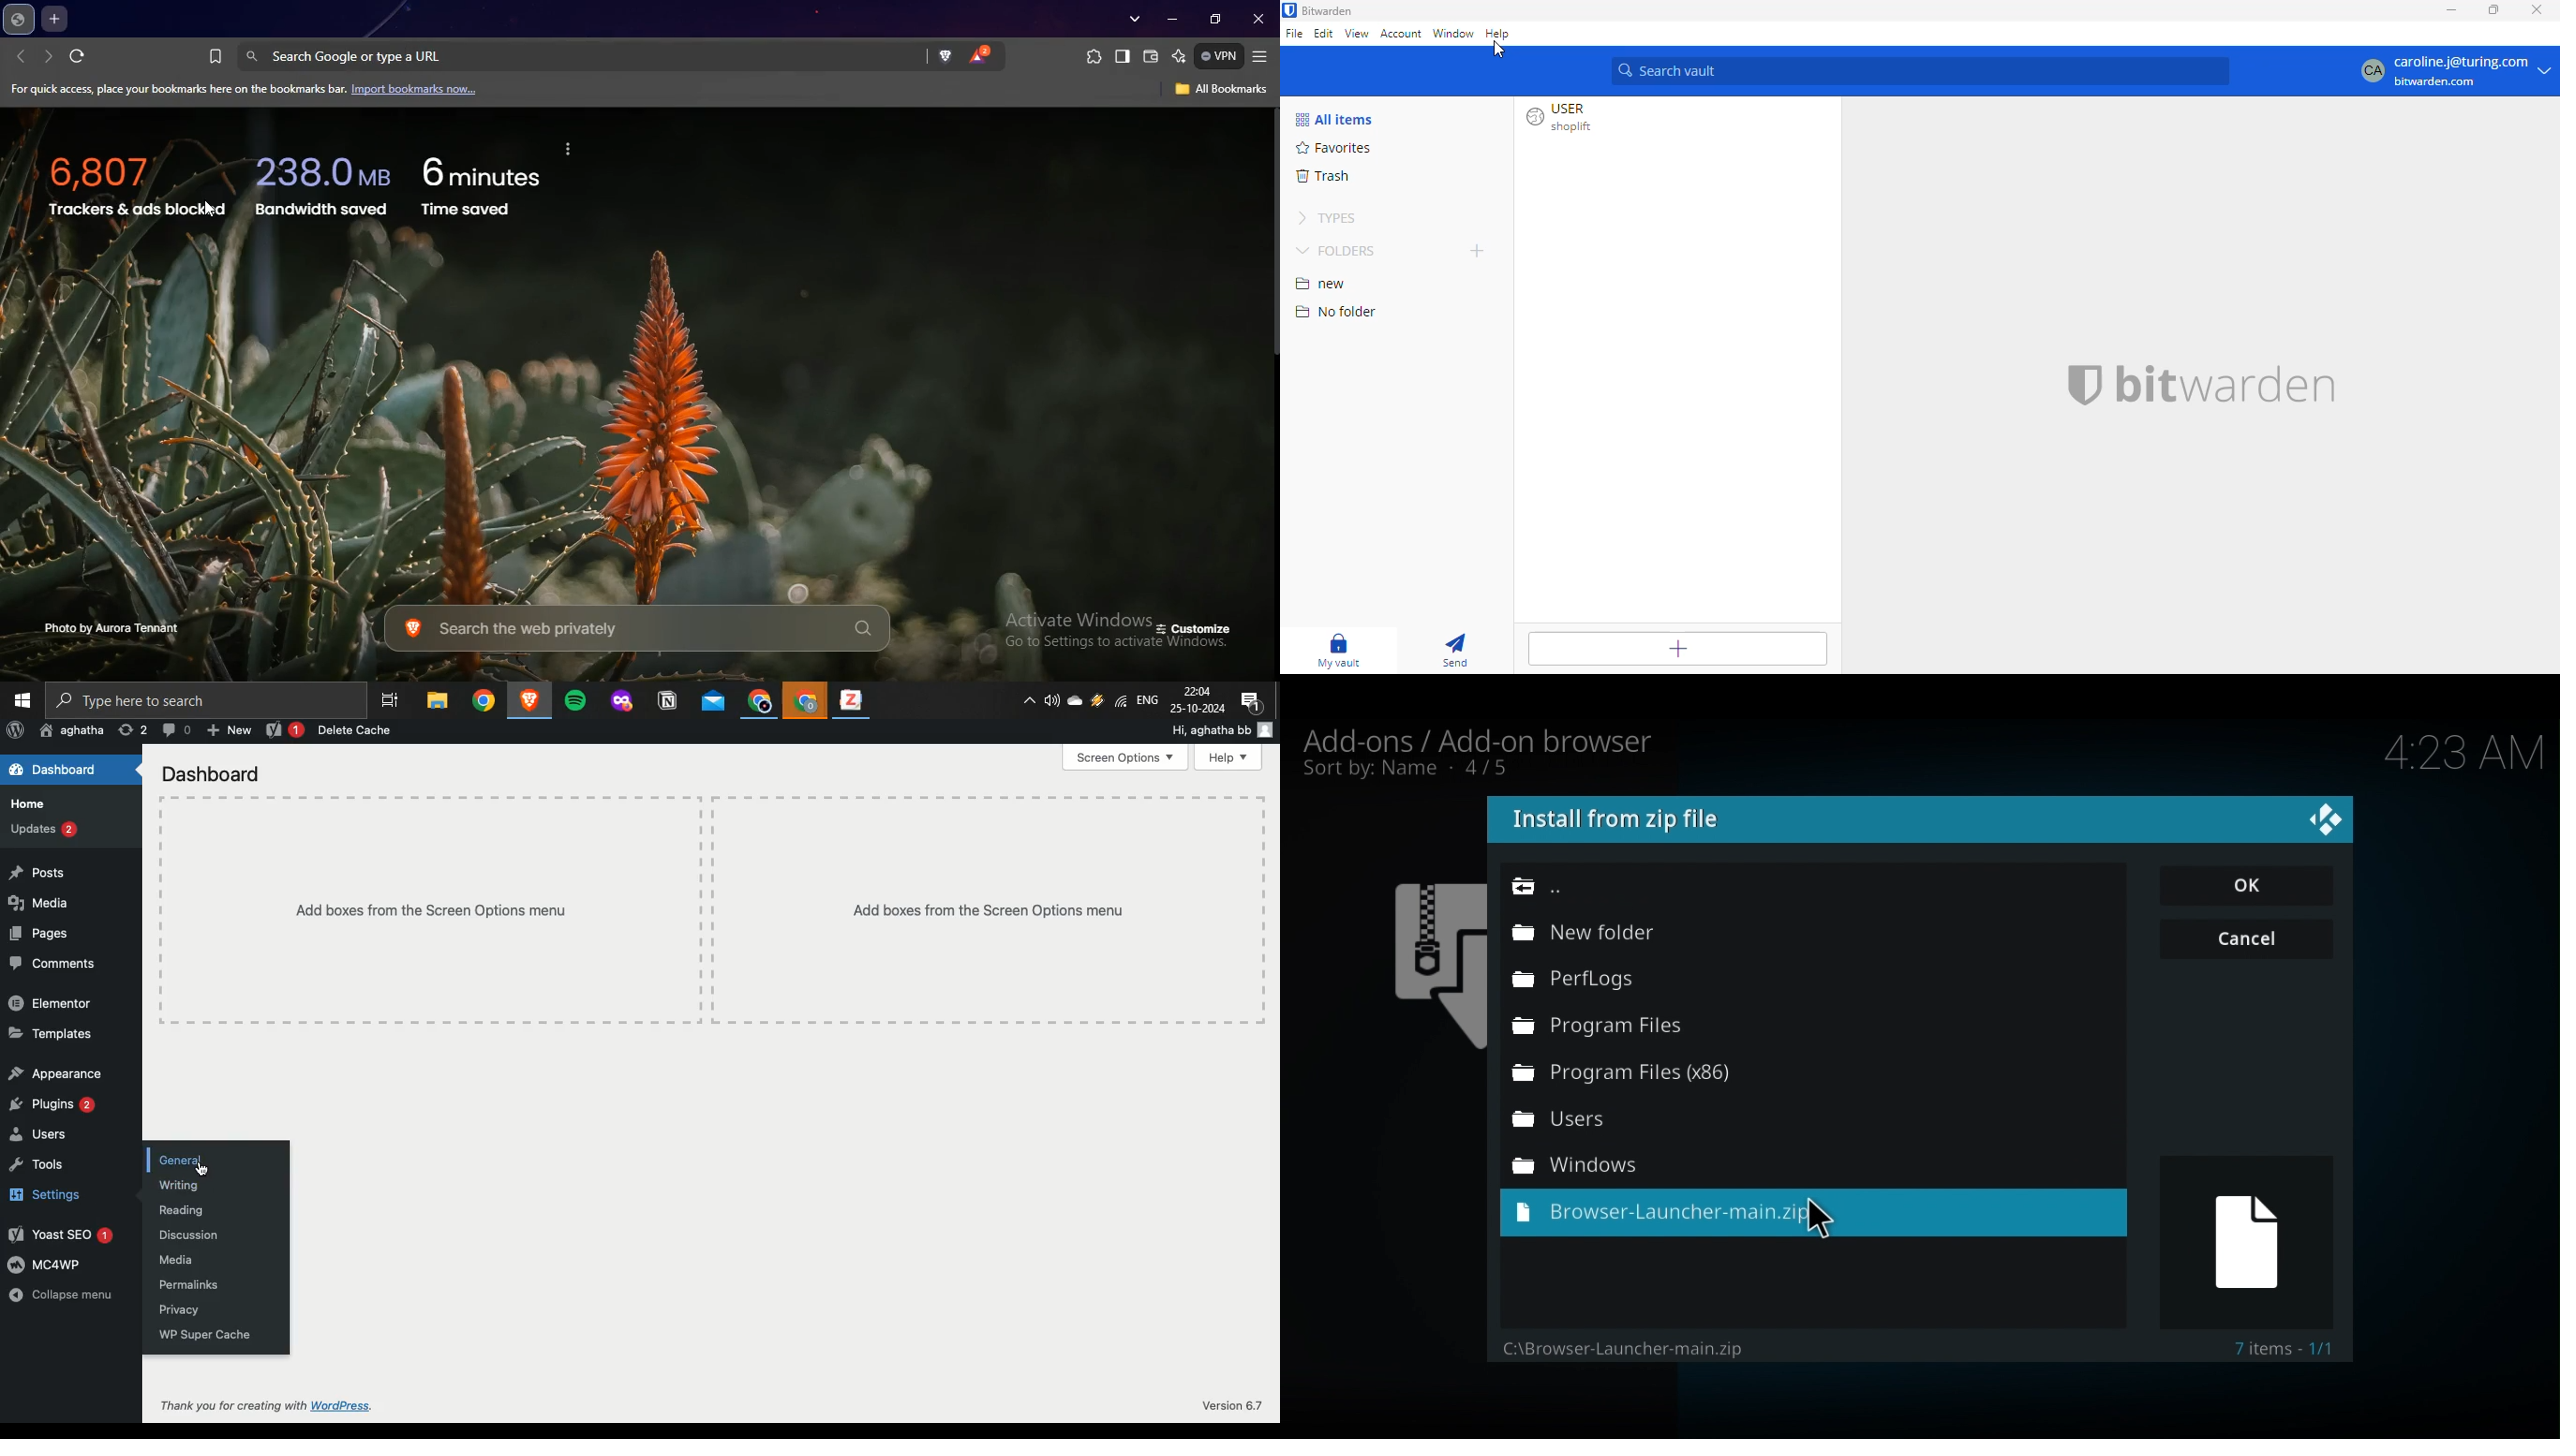  Describe the element at coordinates (1326, 217) in the screenshot. I see `types` at that location.